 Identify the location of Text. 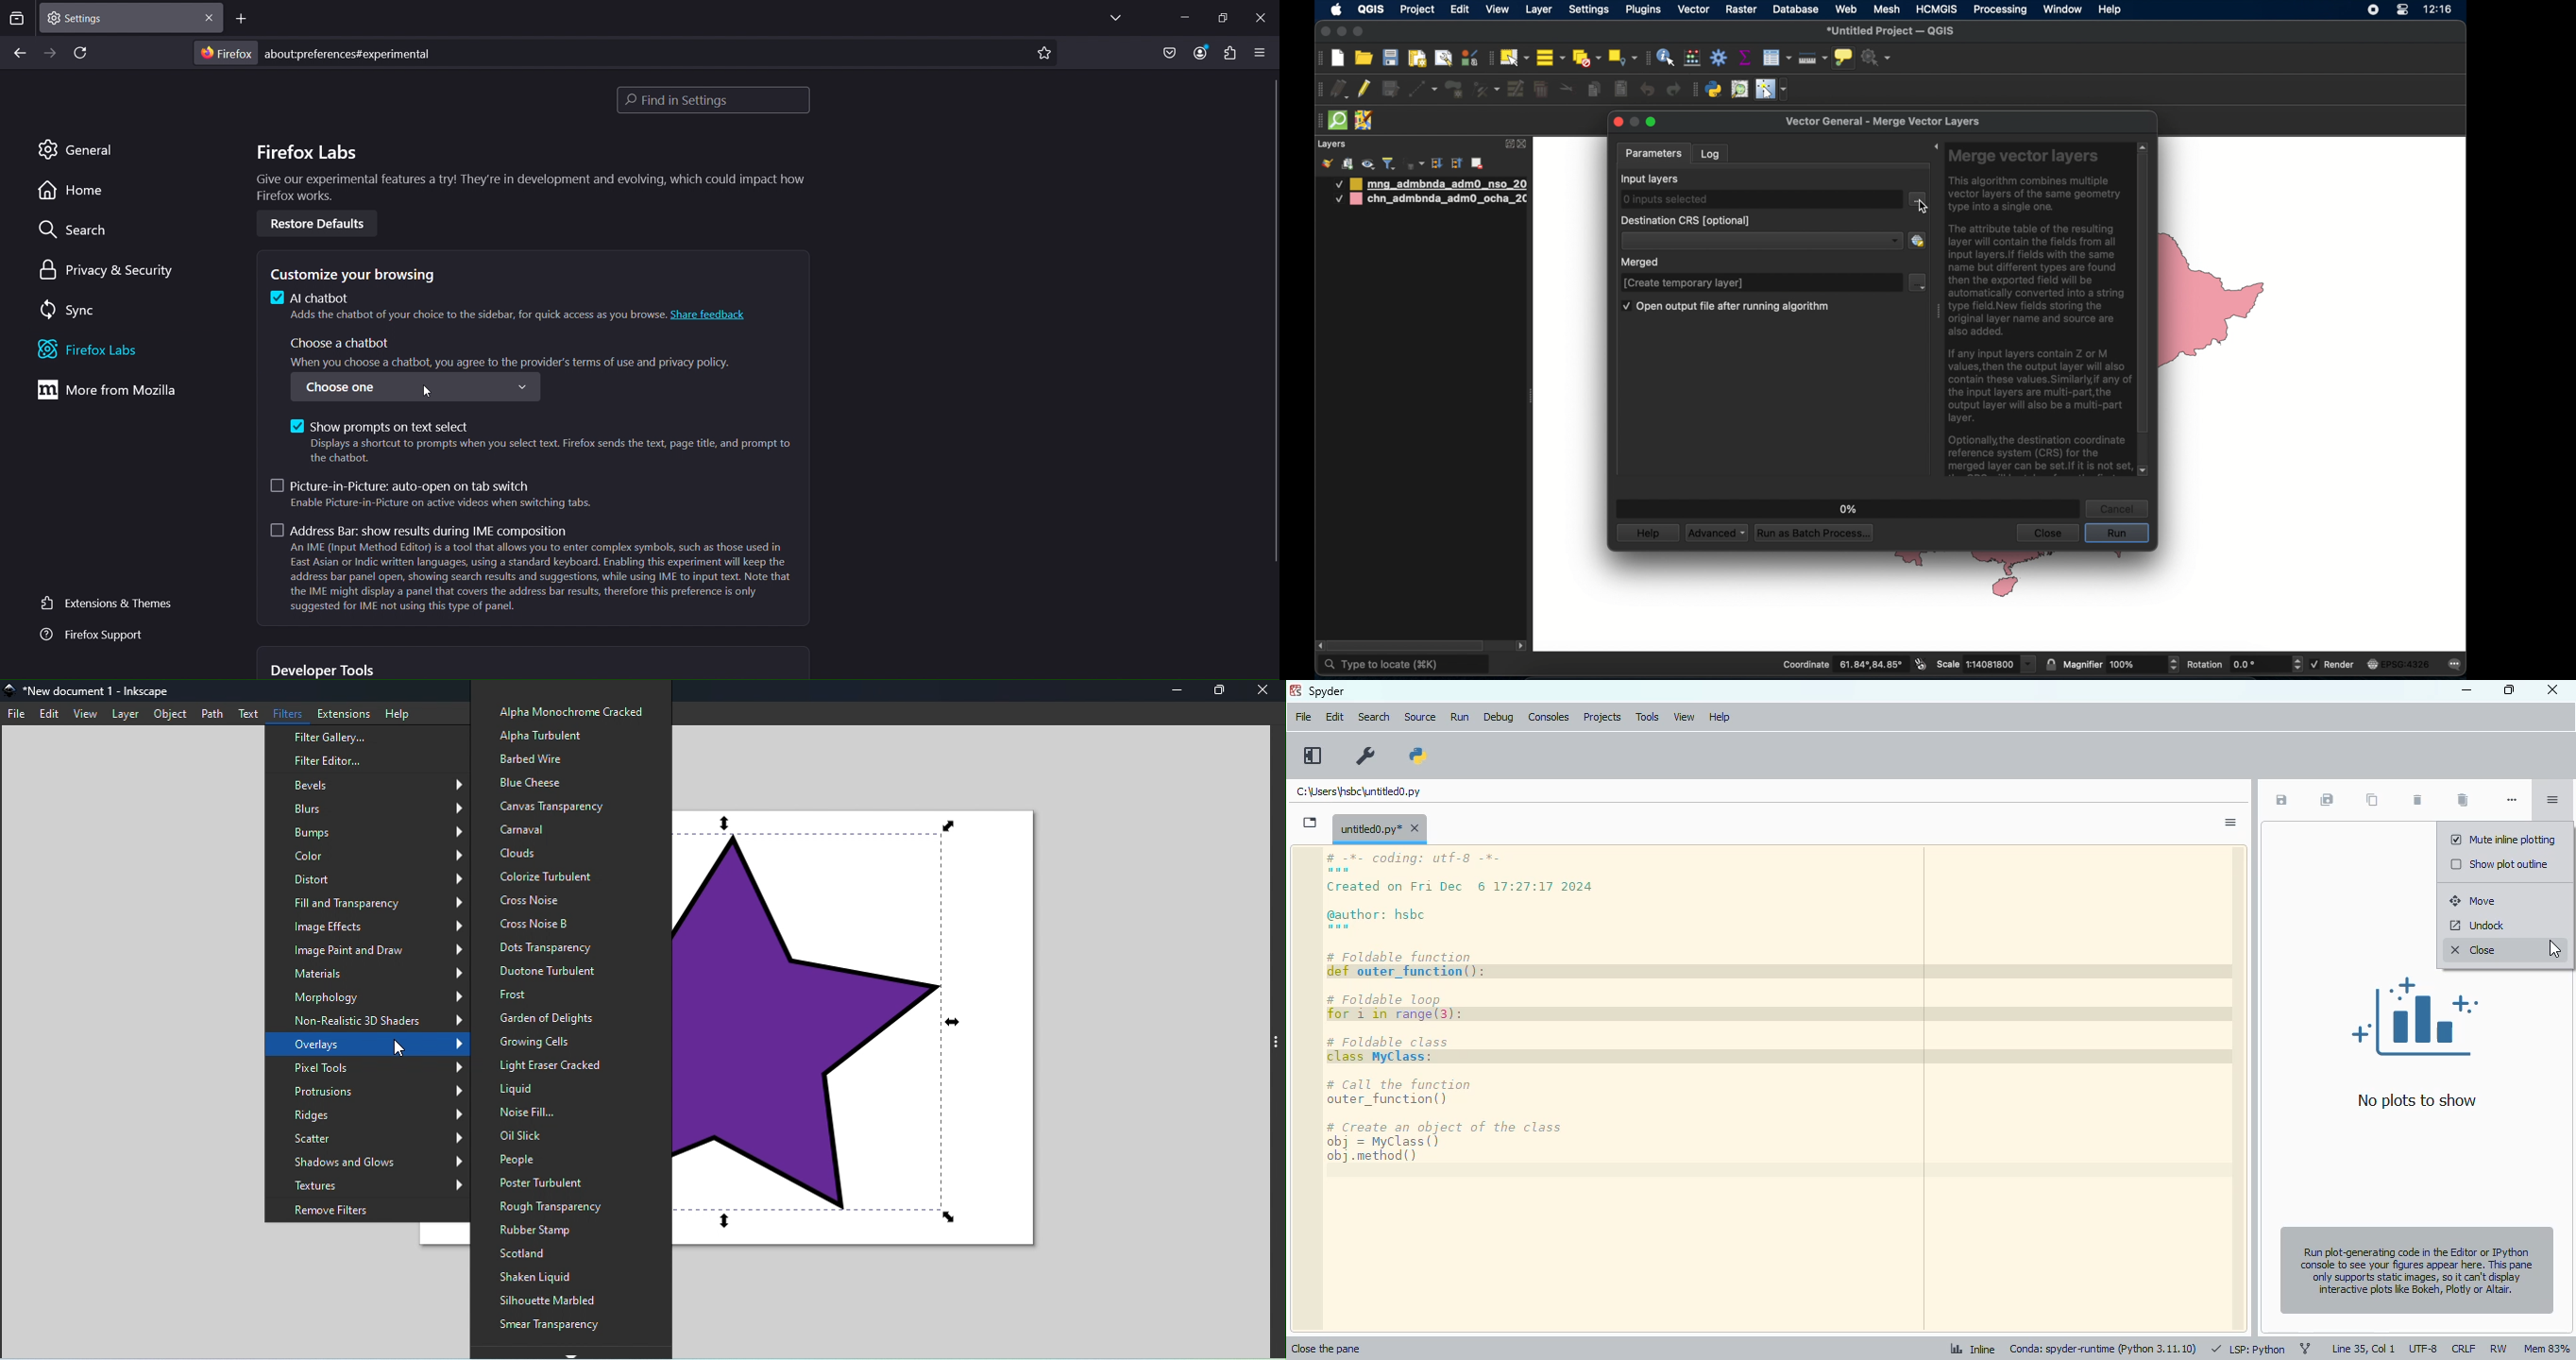
(247, 713).